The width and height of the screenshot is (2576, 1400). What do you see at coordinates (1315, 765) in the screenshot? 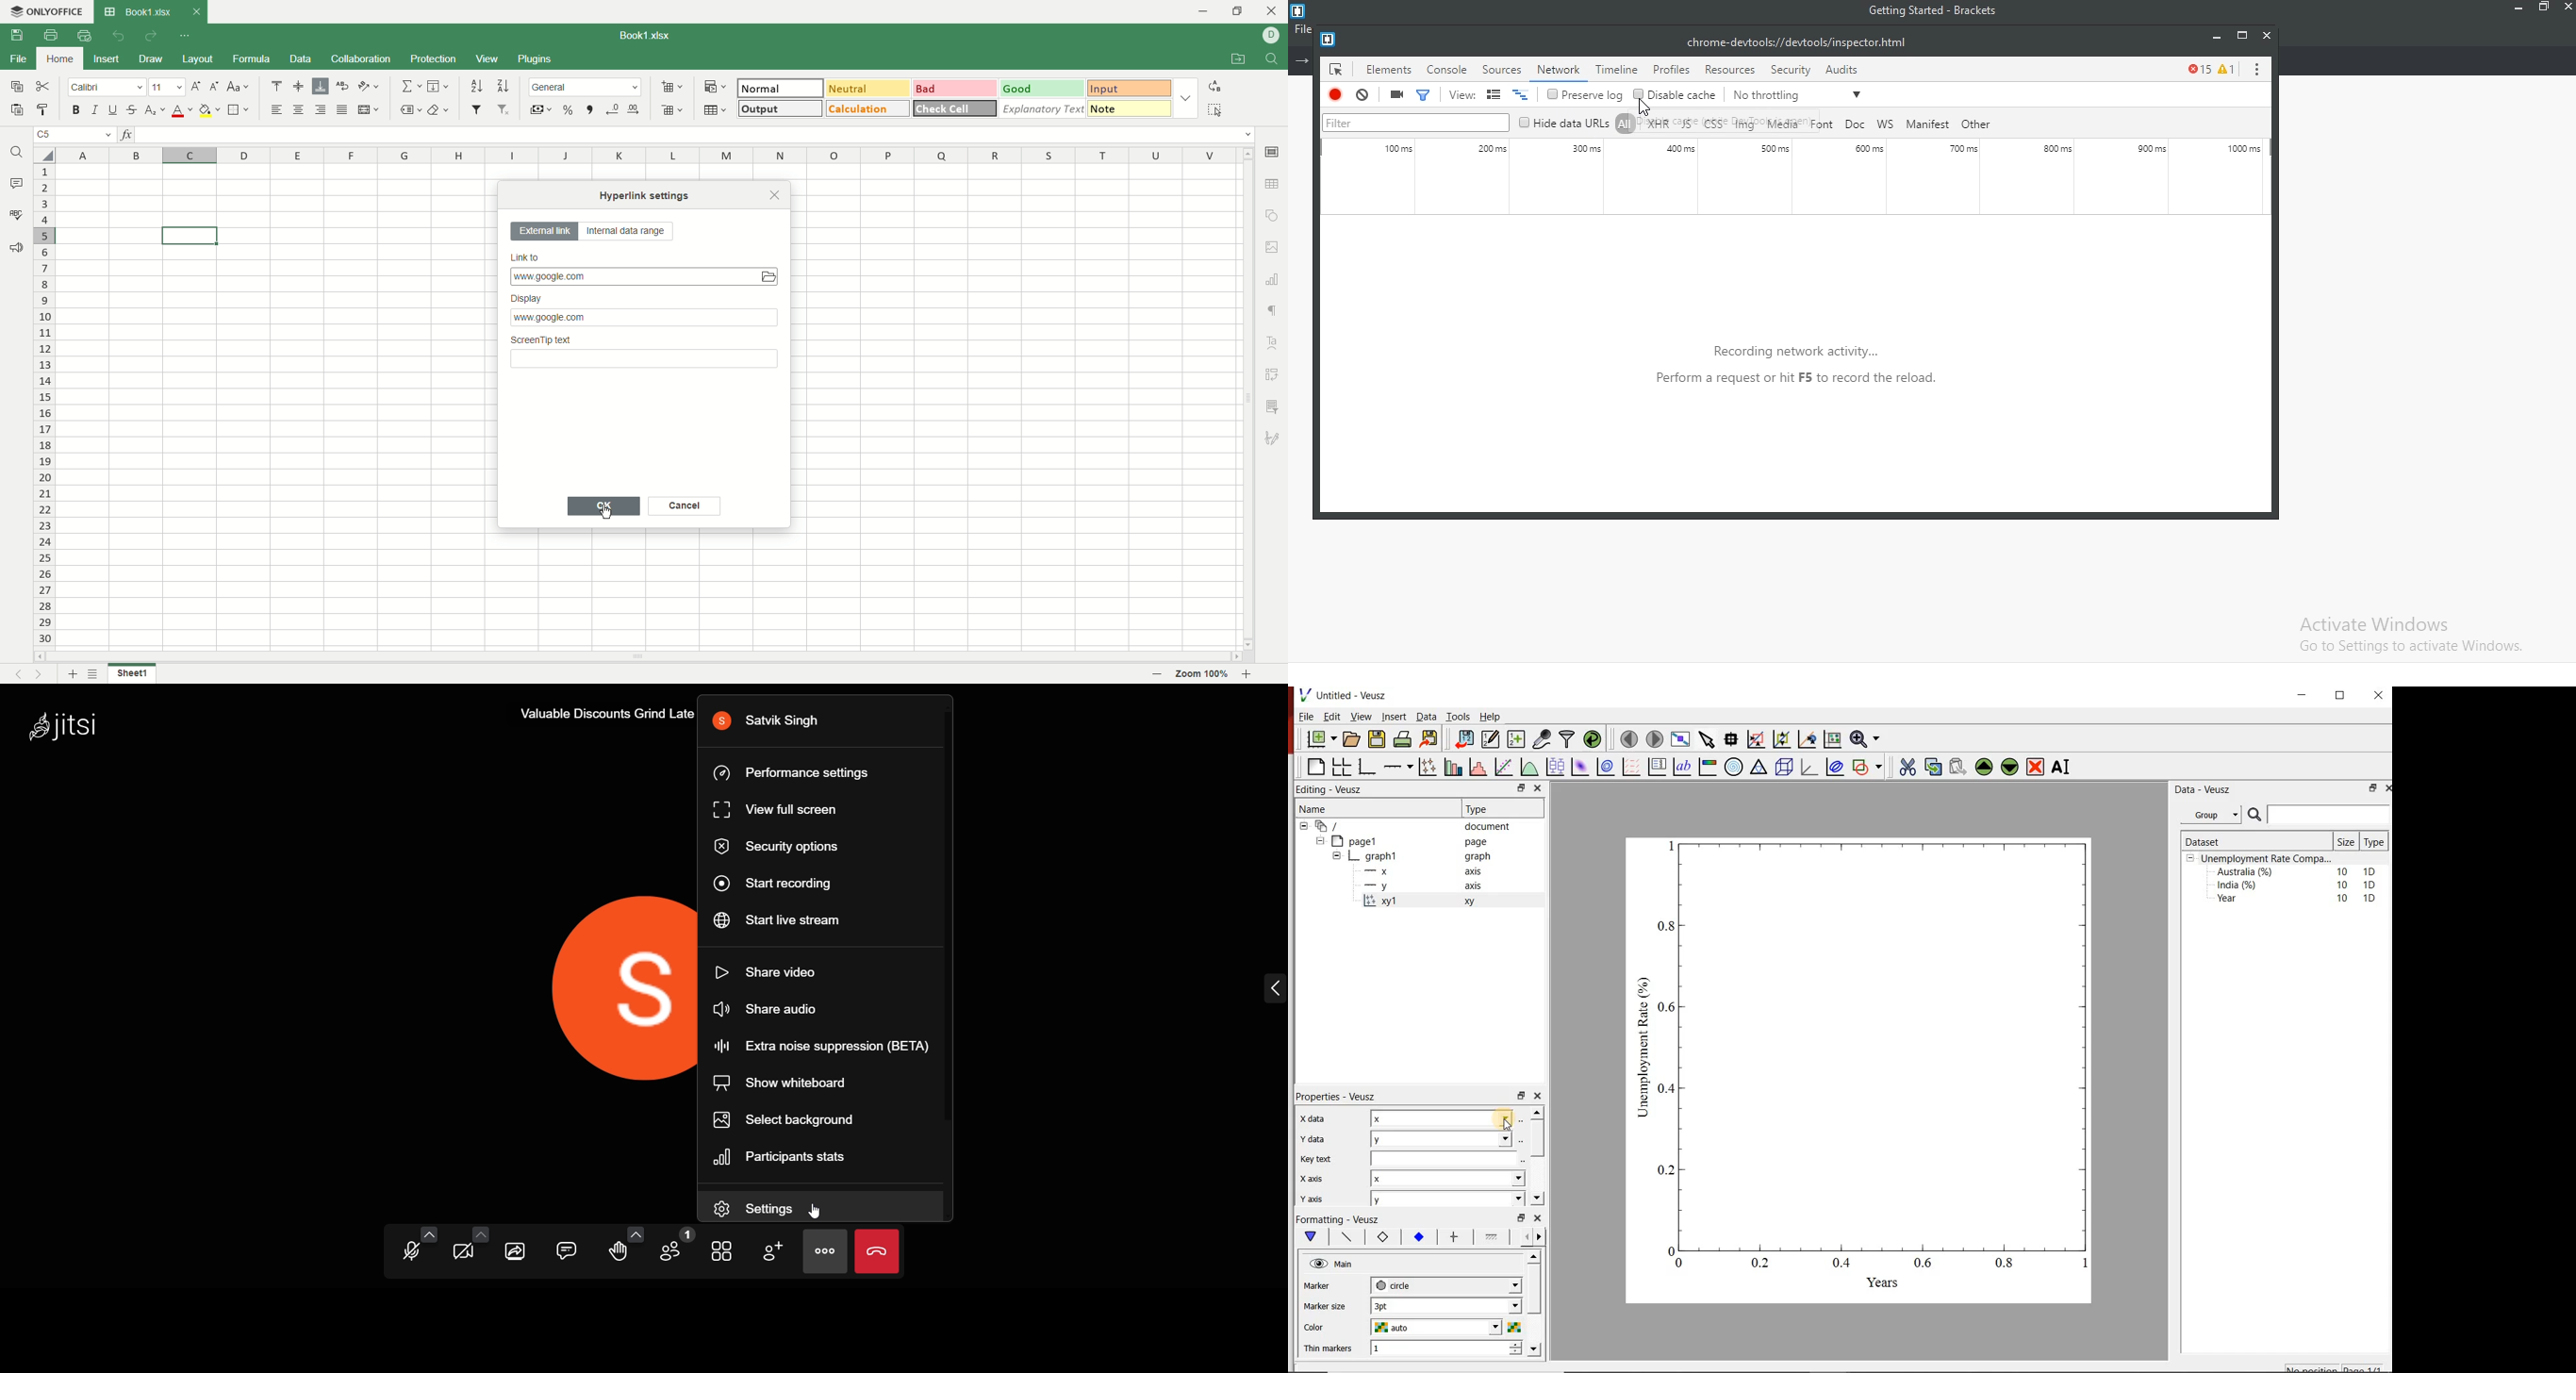
I see `blank page` at bounding box center [1315, 765].